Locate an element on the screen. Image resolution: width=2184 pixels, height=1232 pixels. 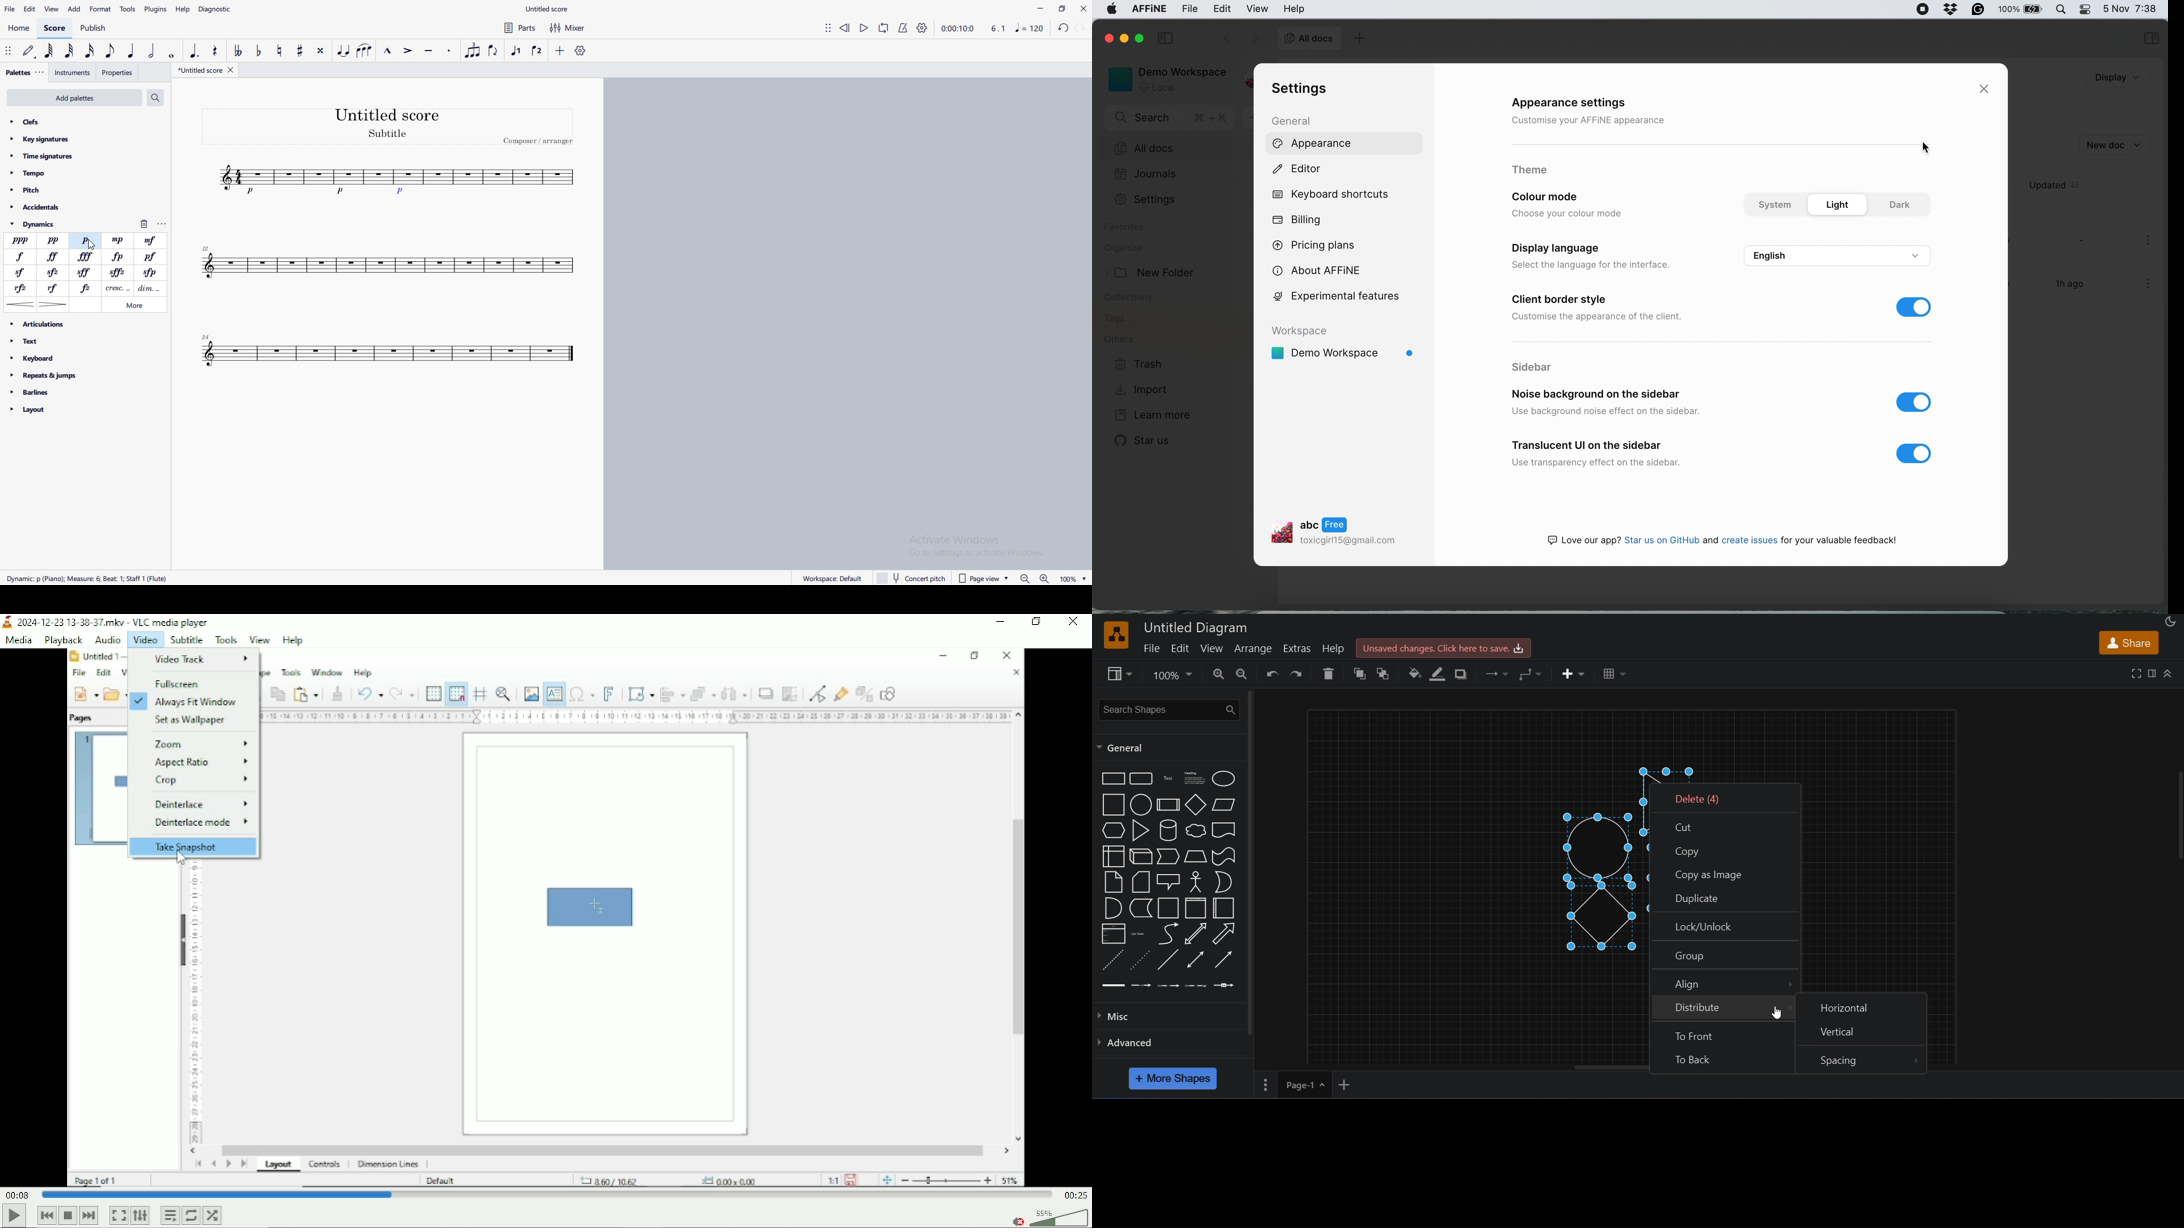
format is located at coordinates (2152, 673).